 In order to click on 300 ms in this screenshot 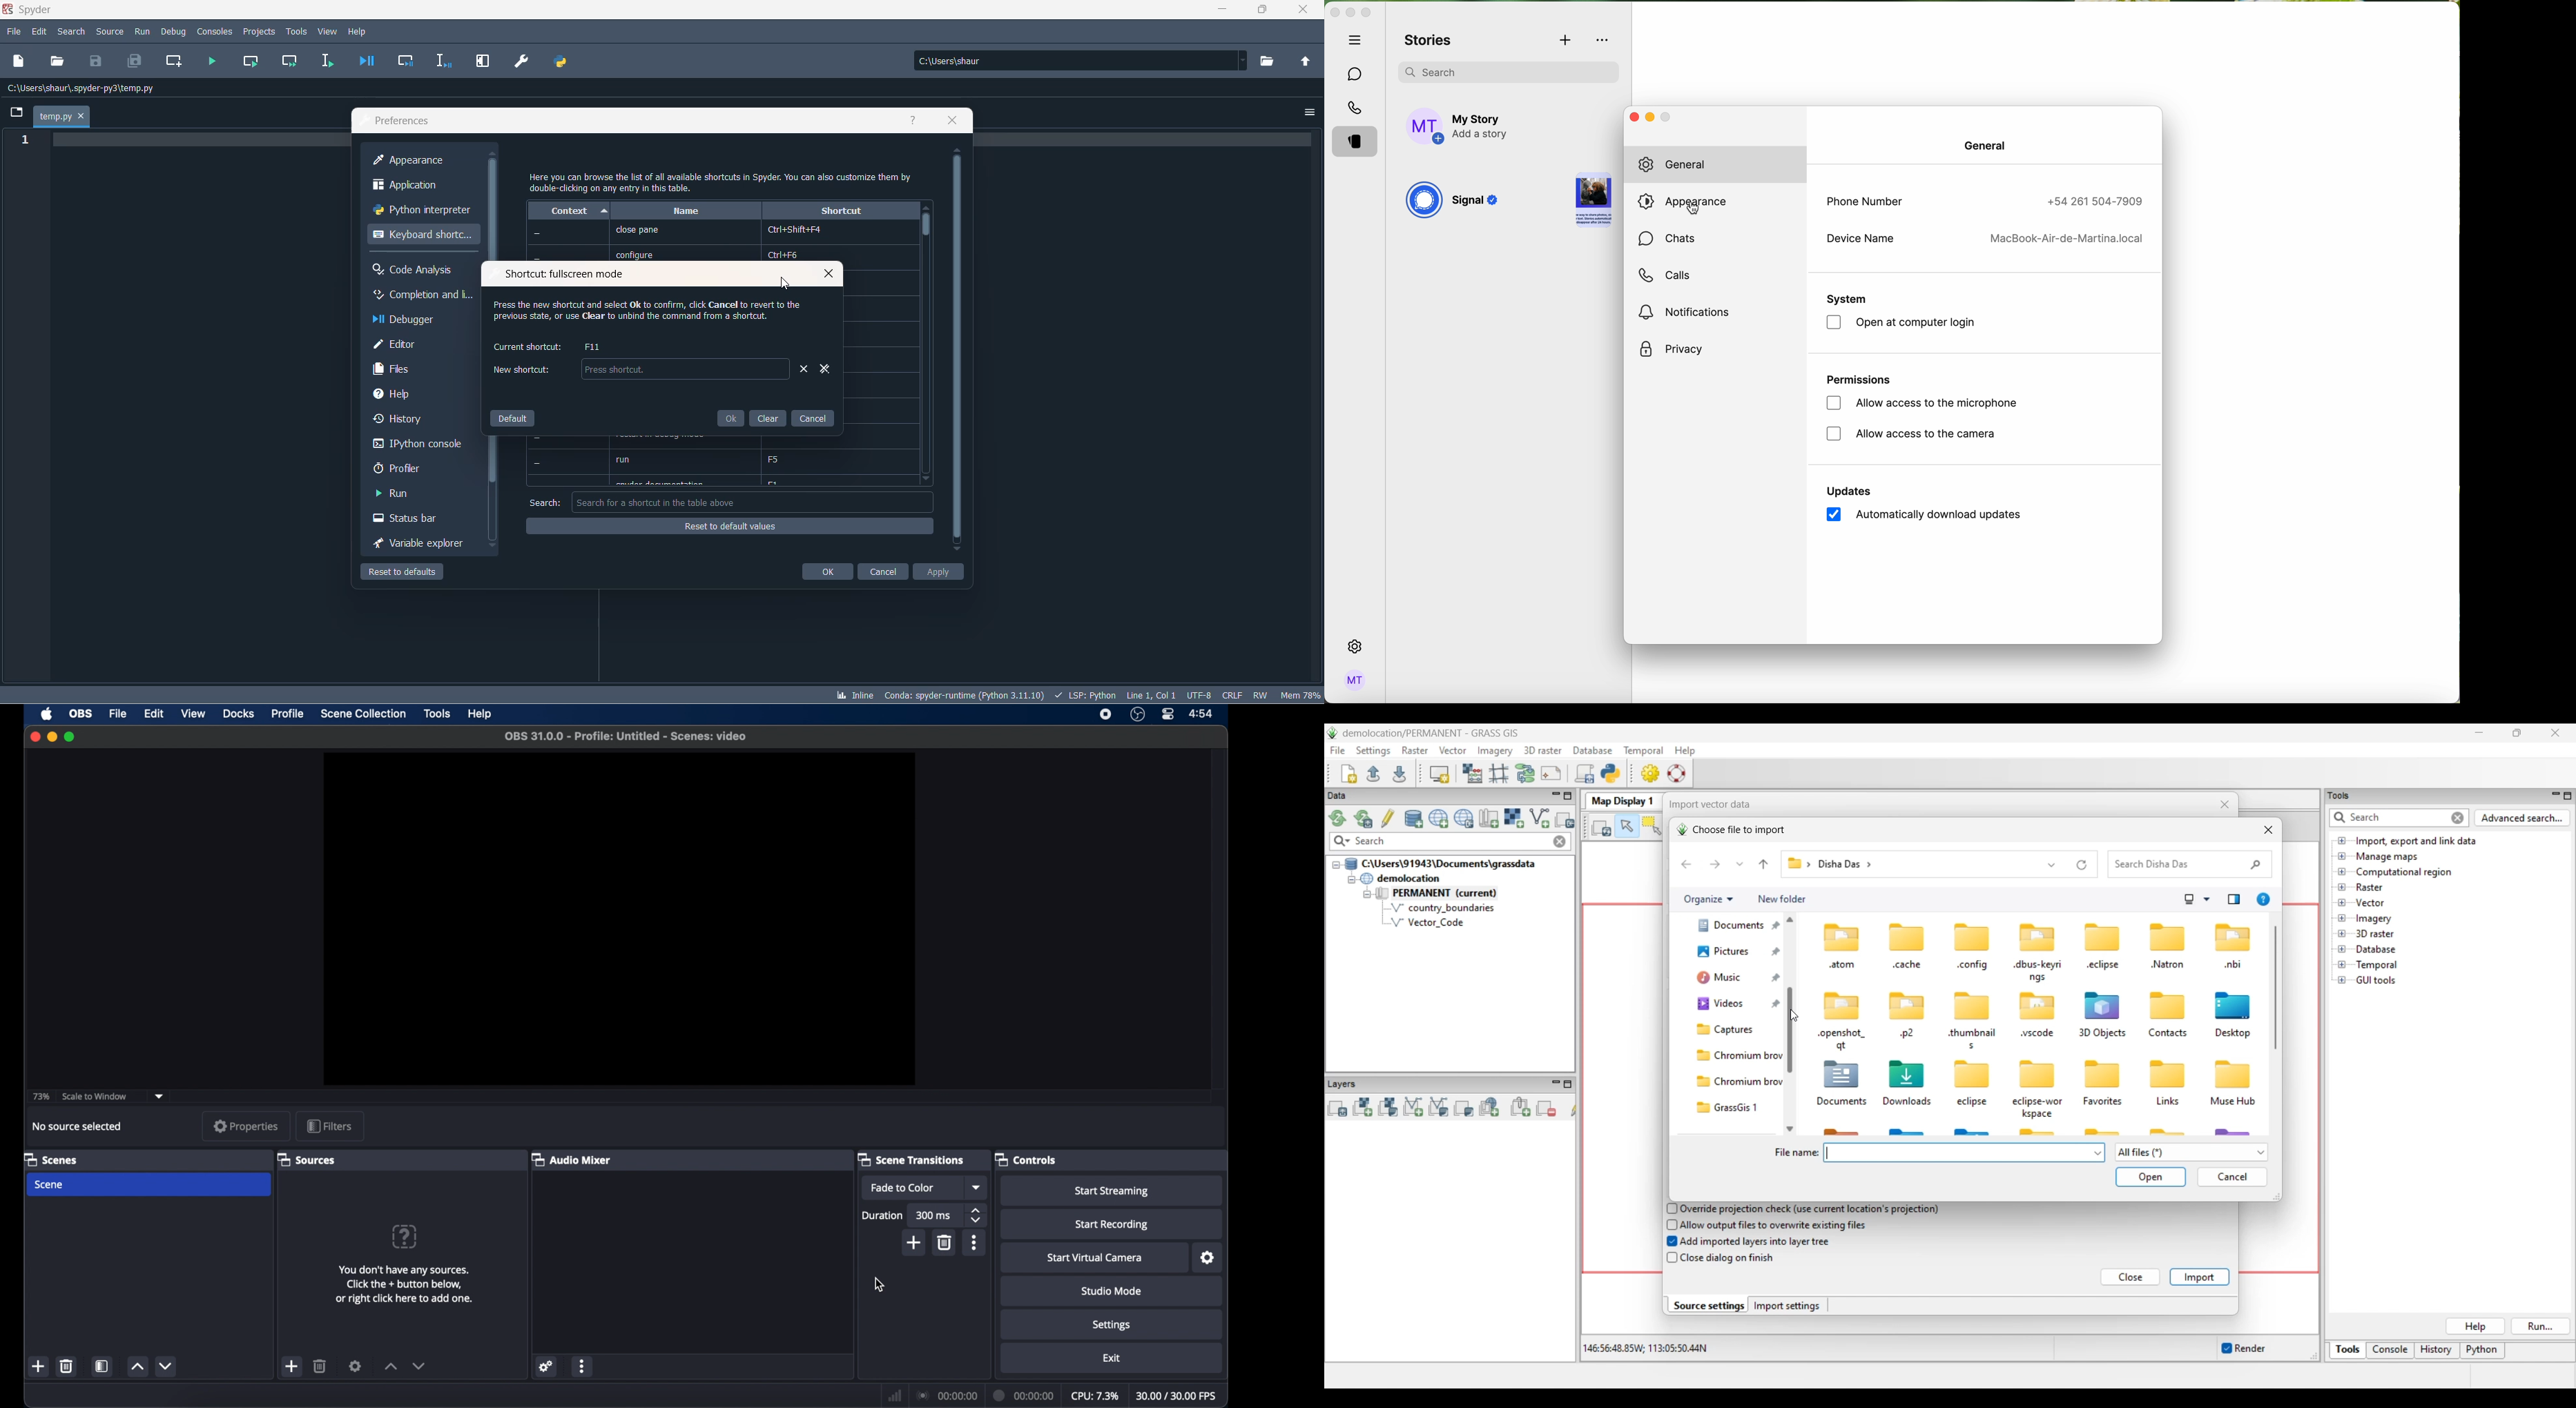, I will do `click(934, 1215)`.